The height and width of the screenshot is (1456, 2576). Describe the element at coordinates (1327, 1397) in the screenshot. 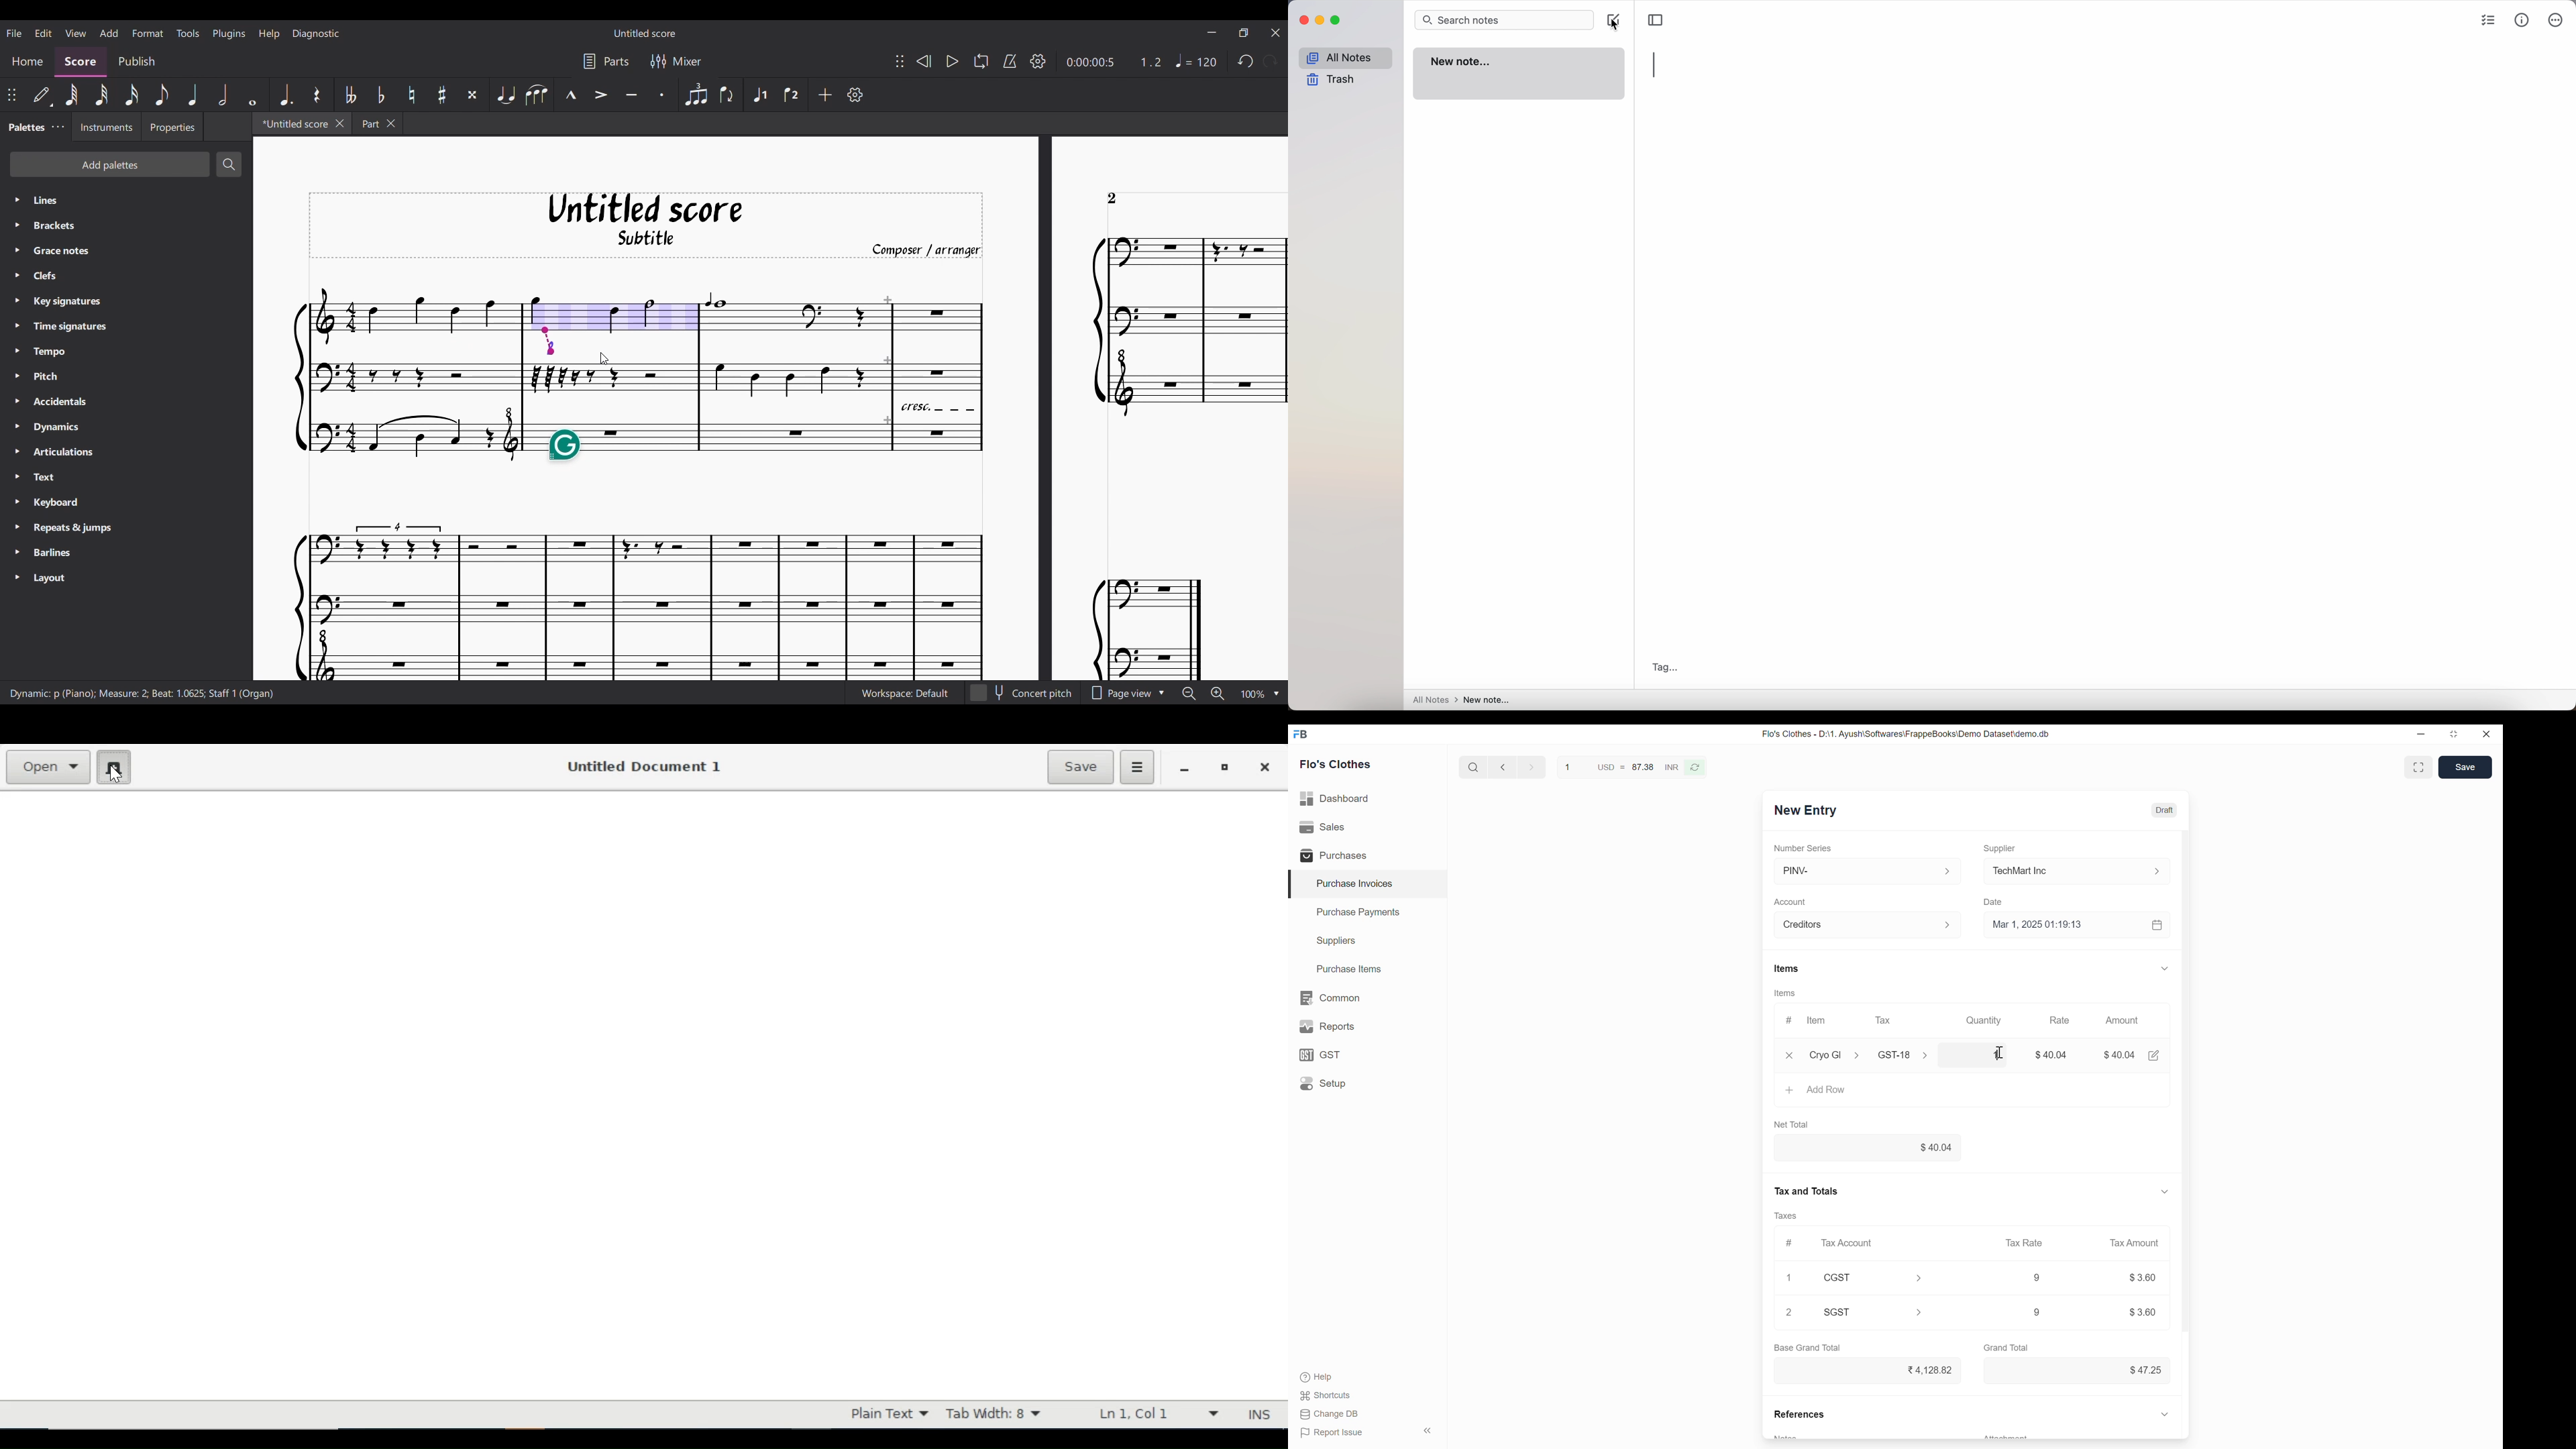

I see `Shortcuts` at that location.